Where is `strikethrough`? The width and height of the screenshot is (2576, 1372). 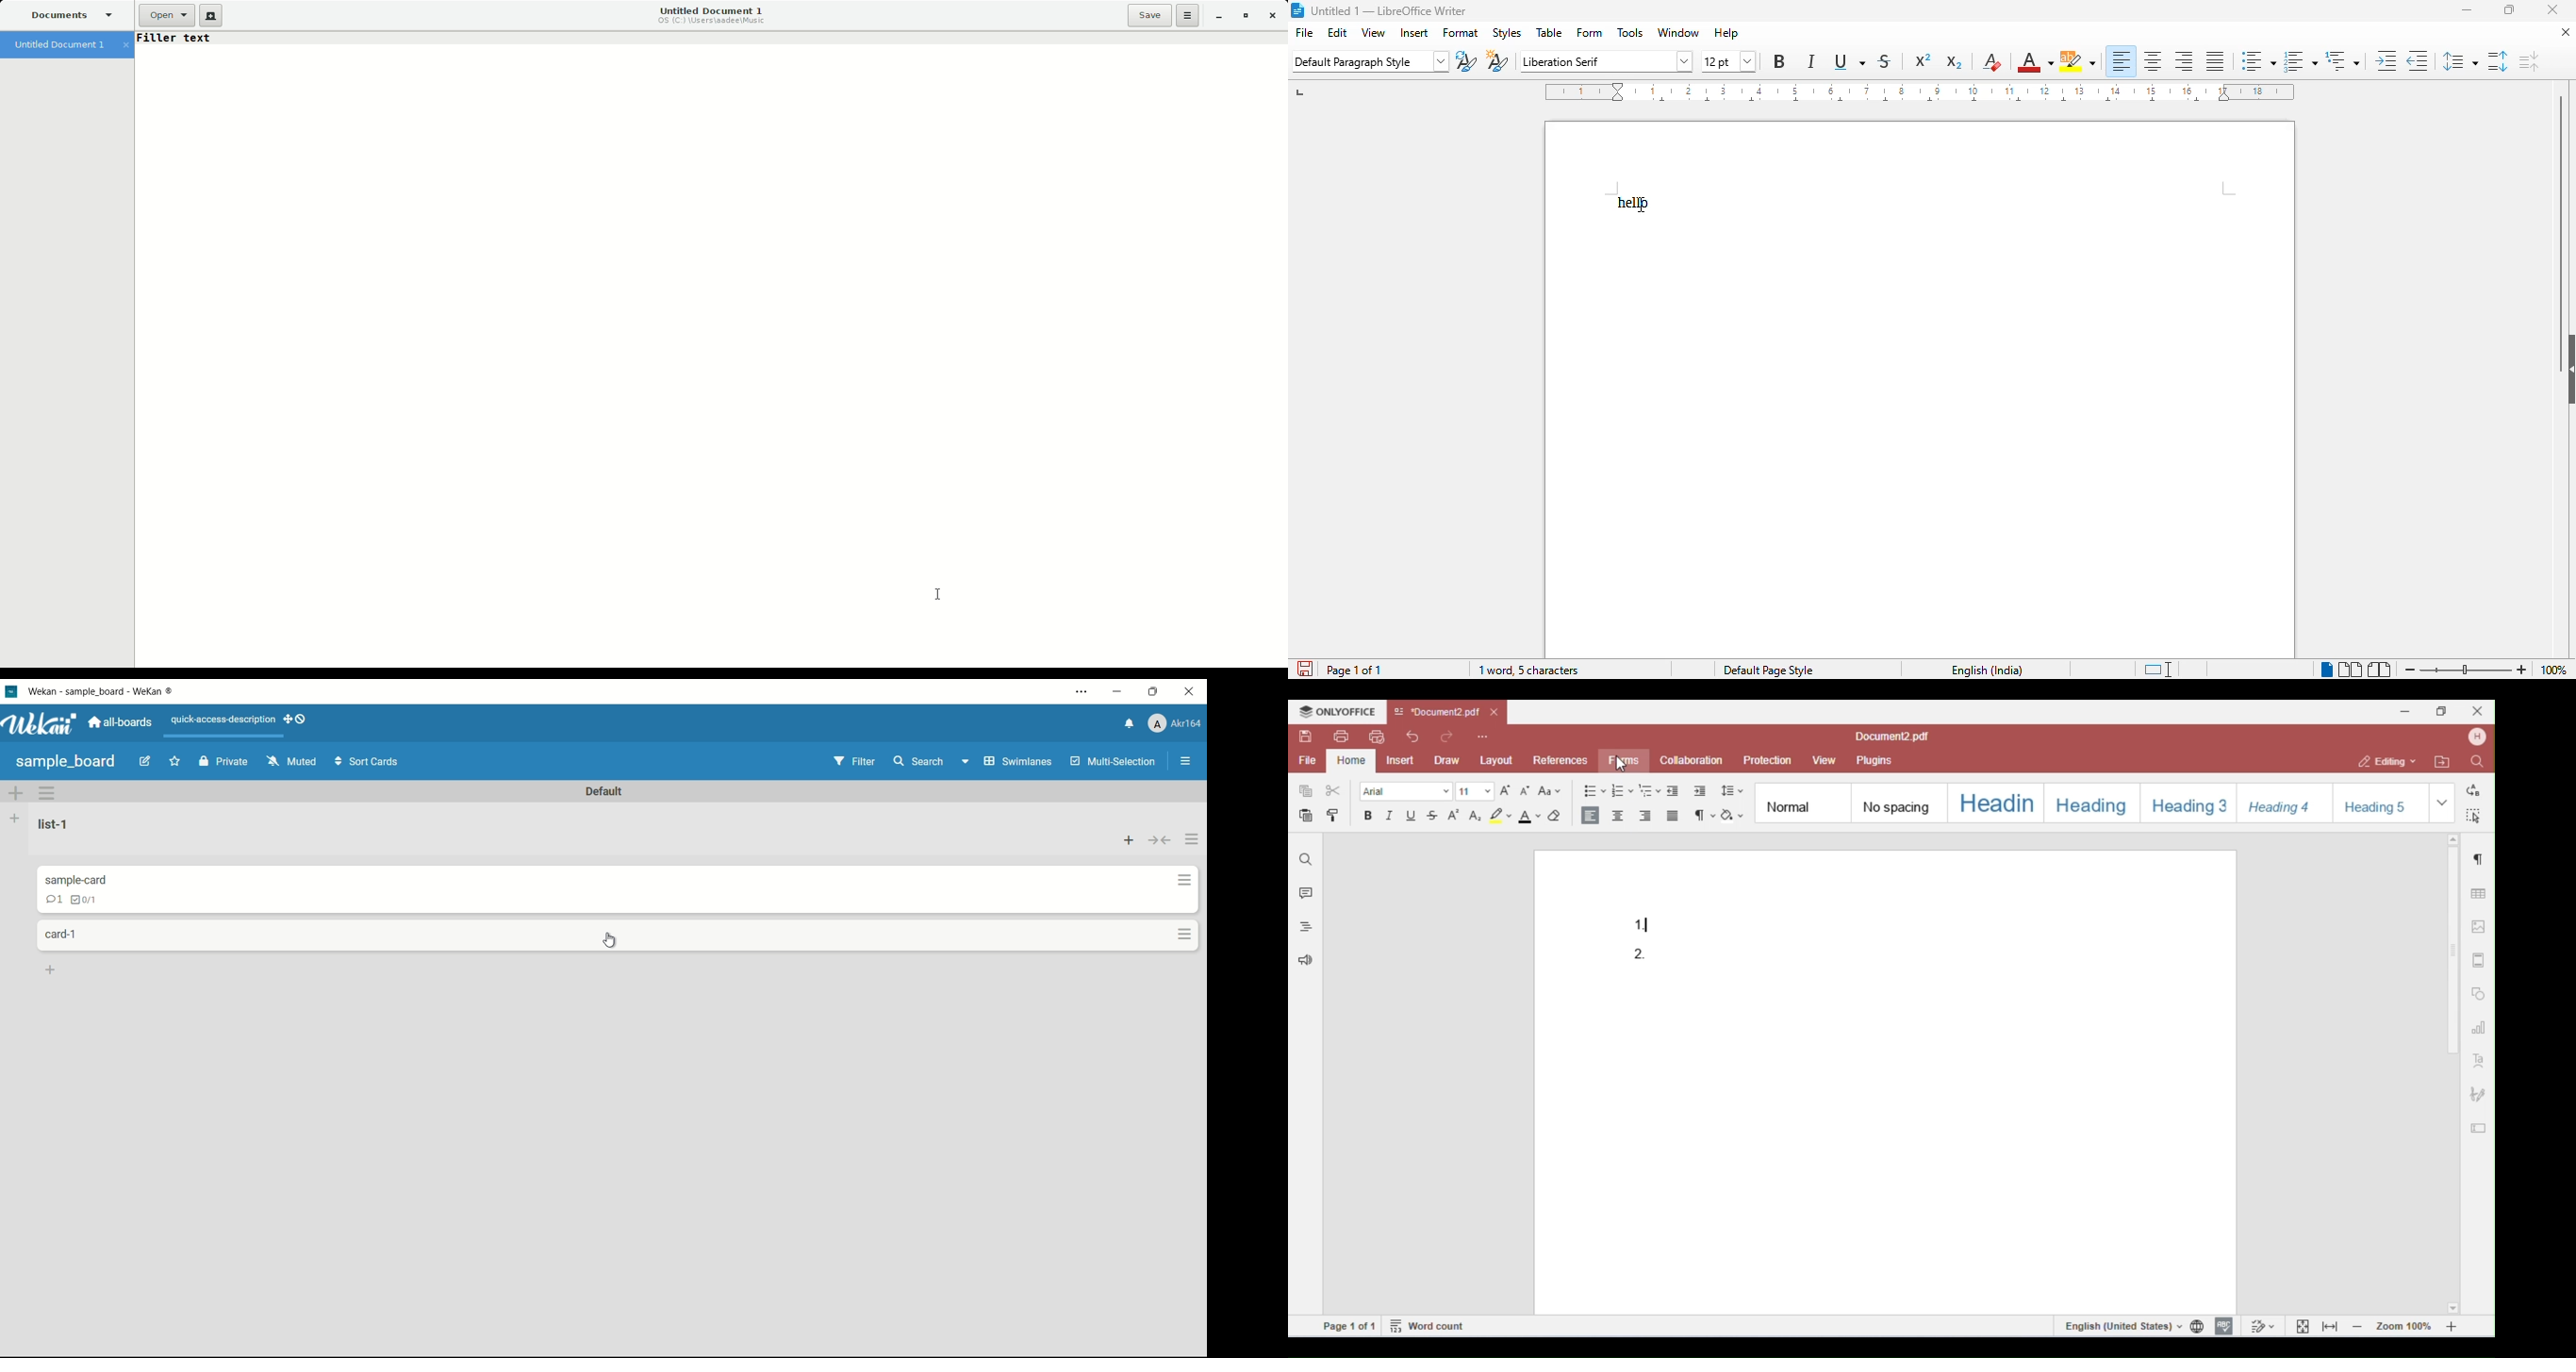 strikethrough is located at coordinates (1885, 61).